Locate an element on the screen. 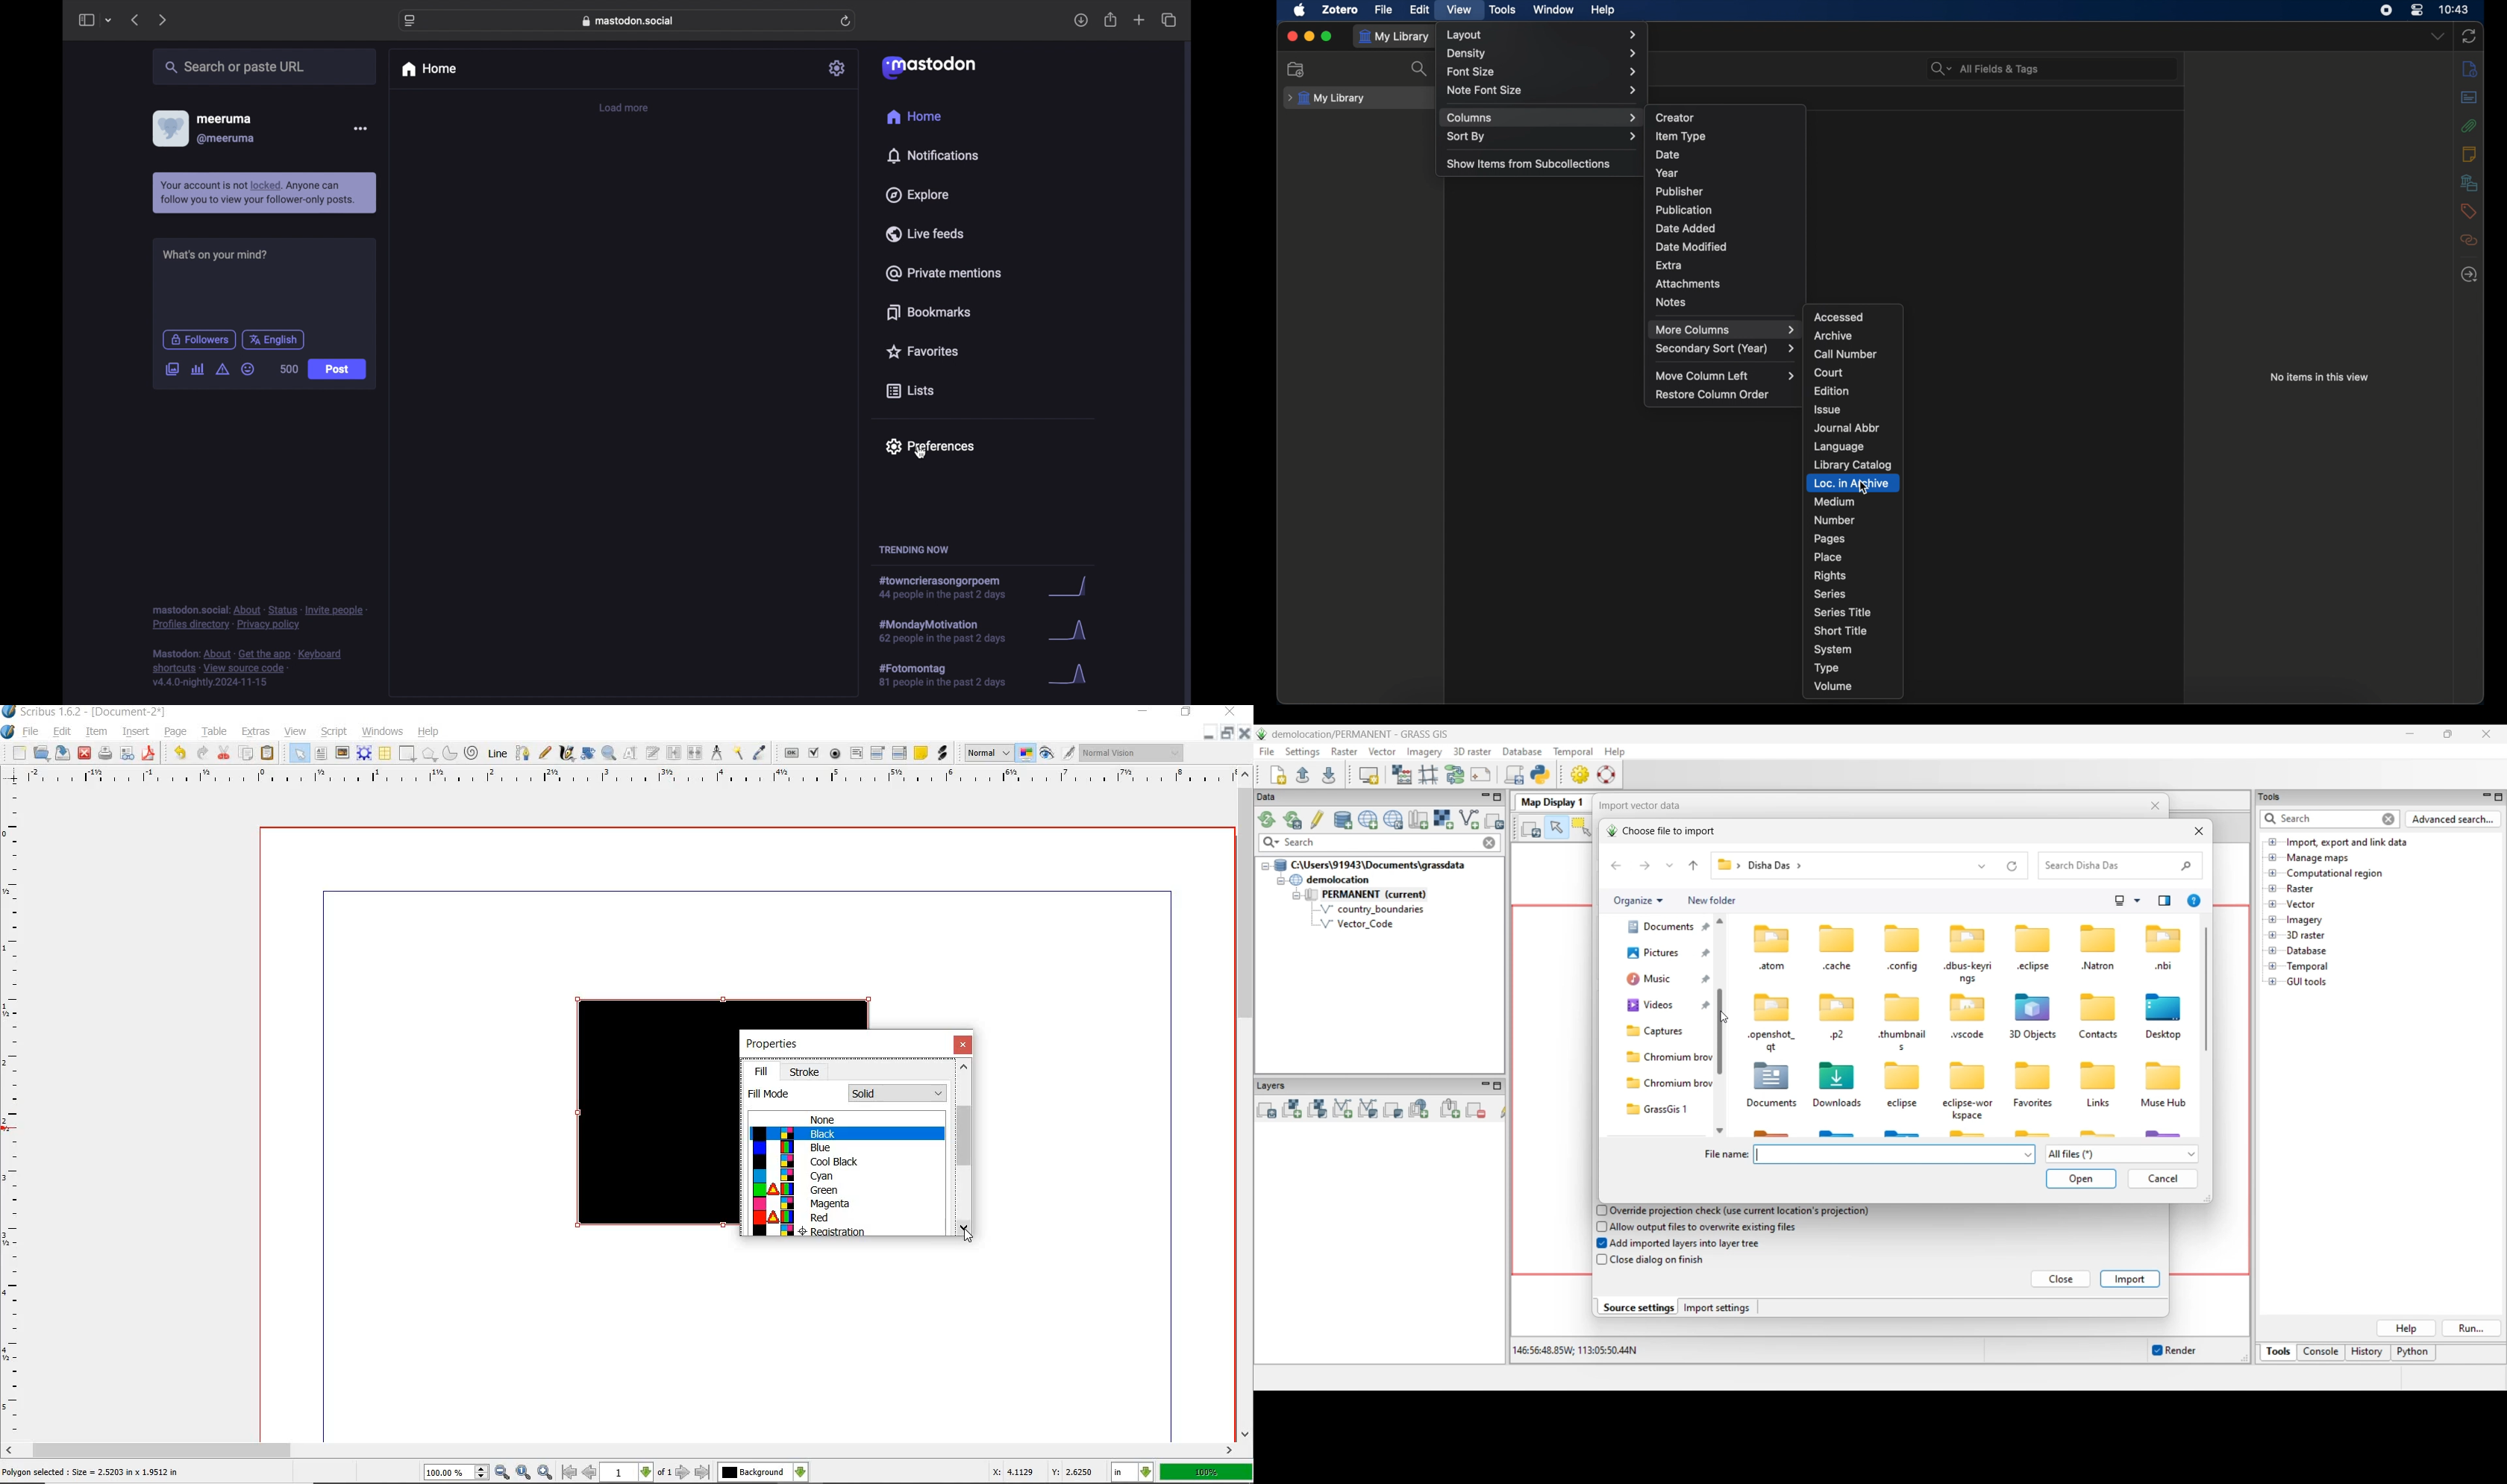  select the current layer is located at coordinates (763, 1472).